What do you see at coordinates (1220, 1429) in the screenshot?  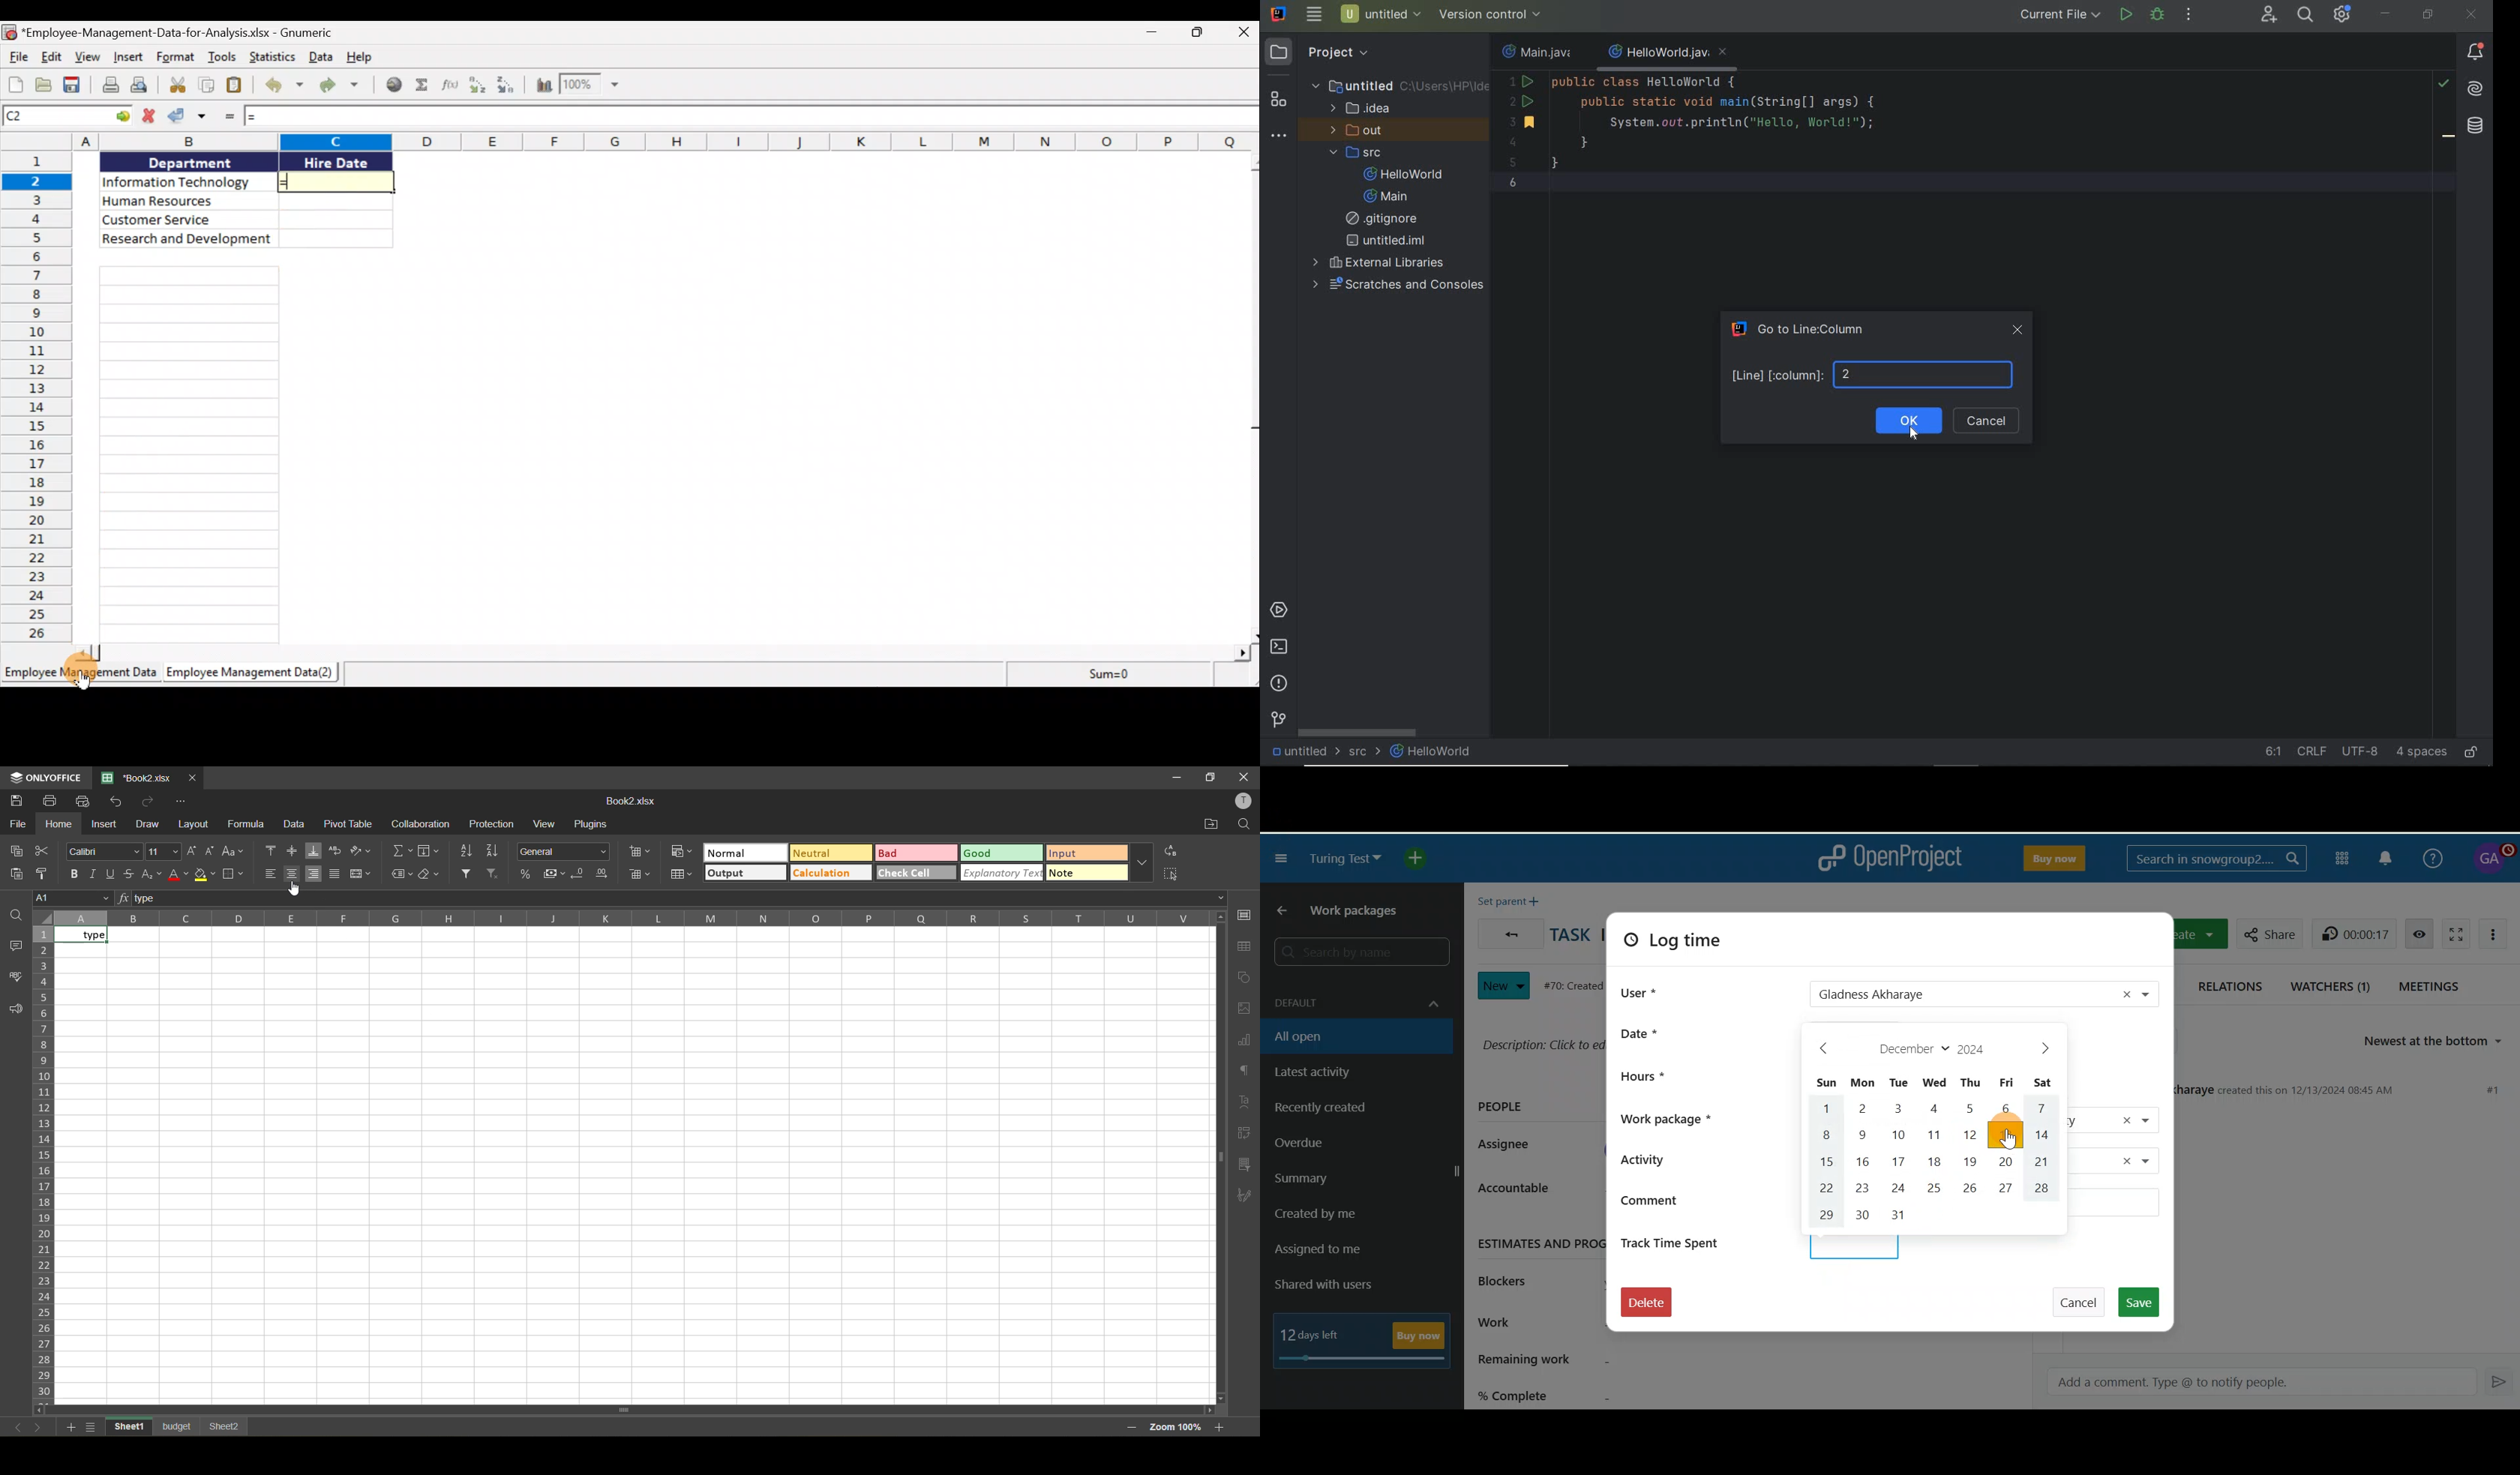 I see `zoom in` at bounding box center [1220, 1429].